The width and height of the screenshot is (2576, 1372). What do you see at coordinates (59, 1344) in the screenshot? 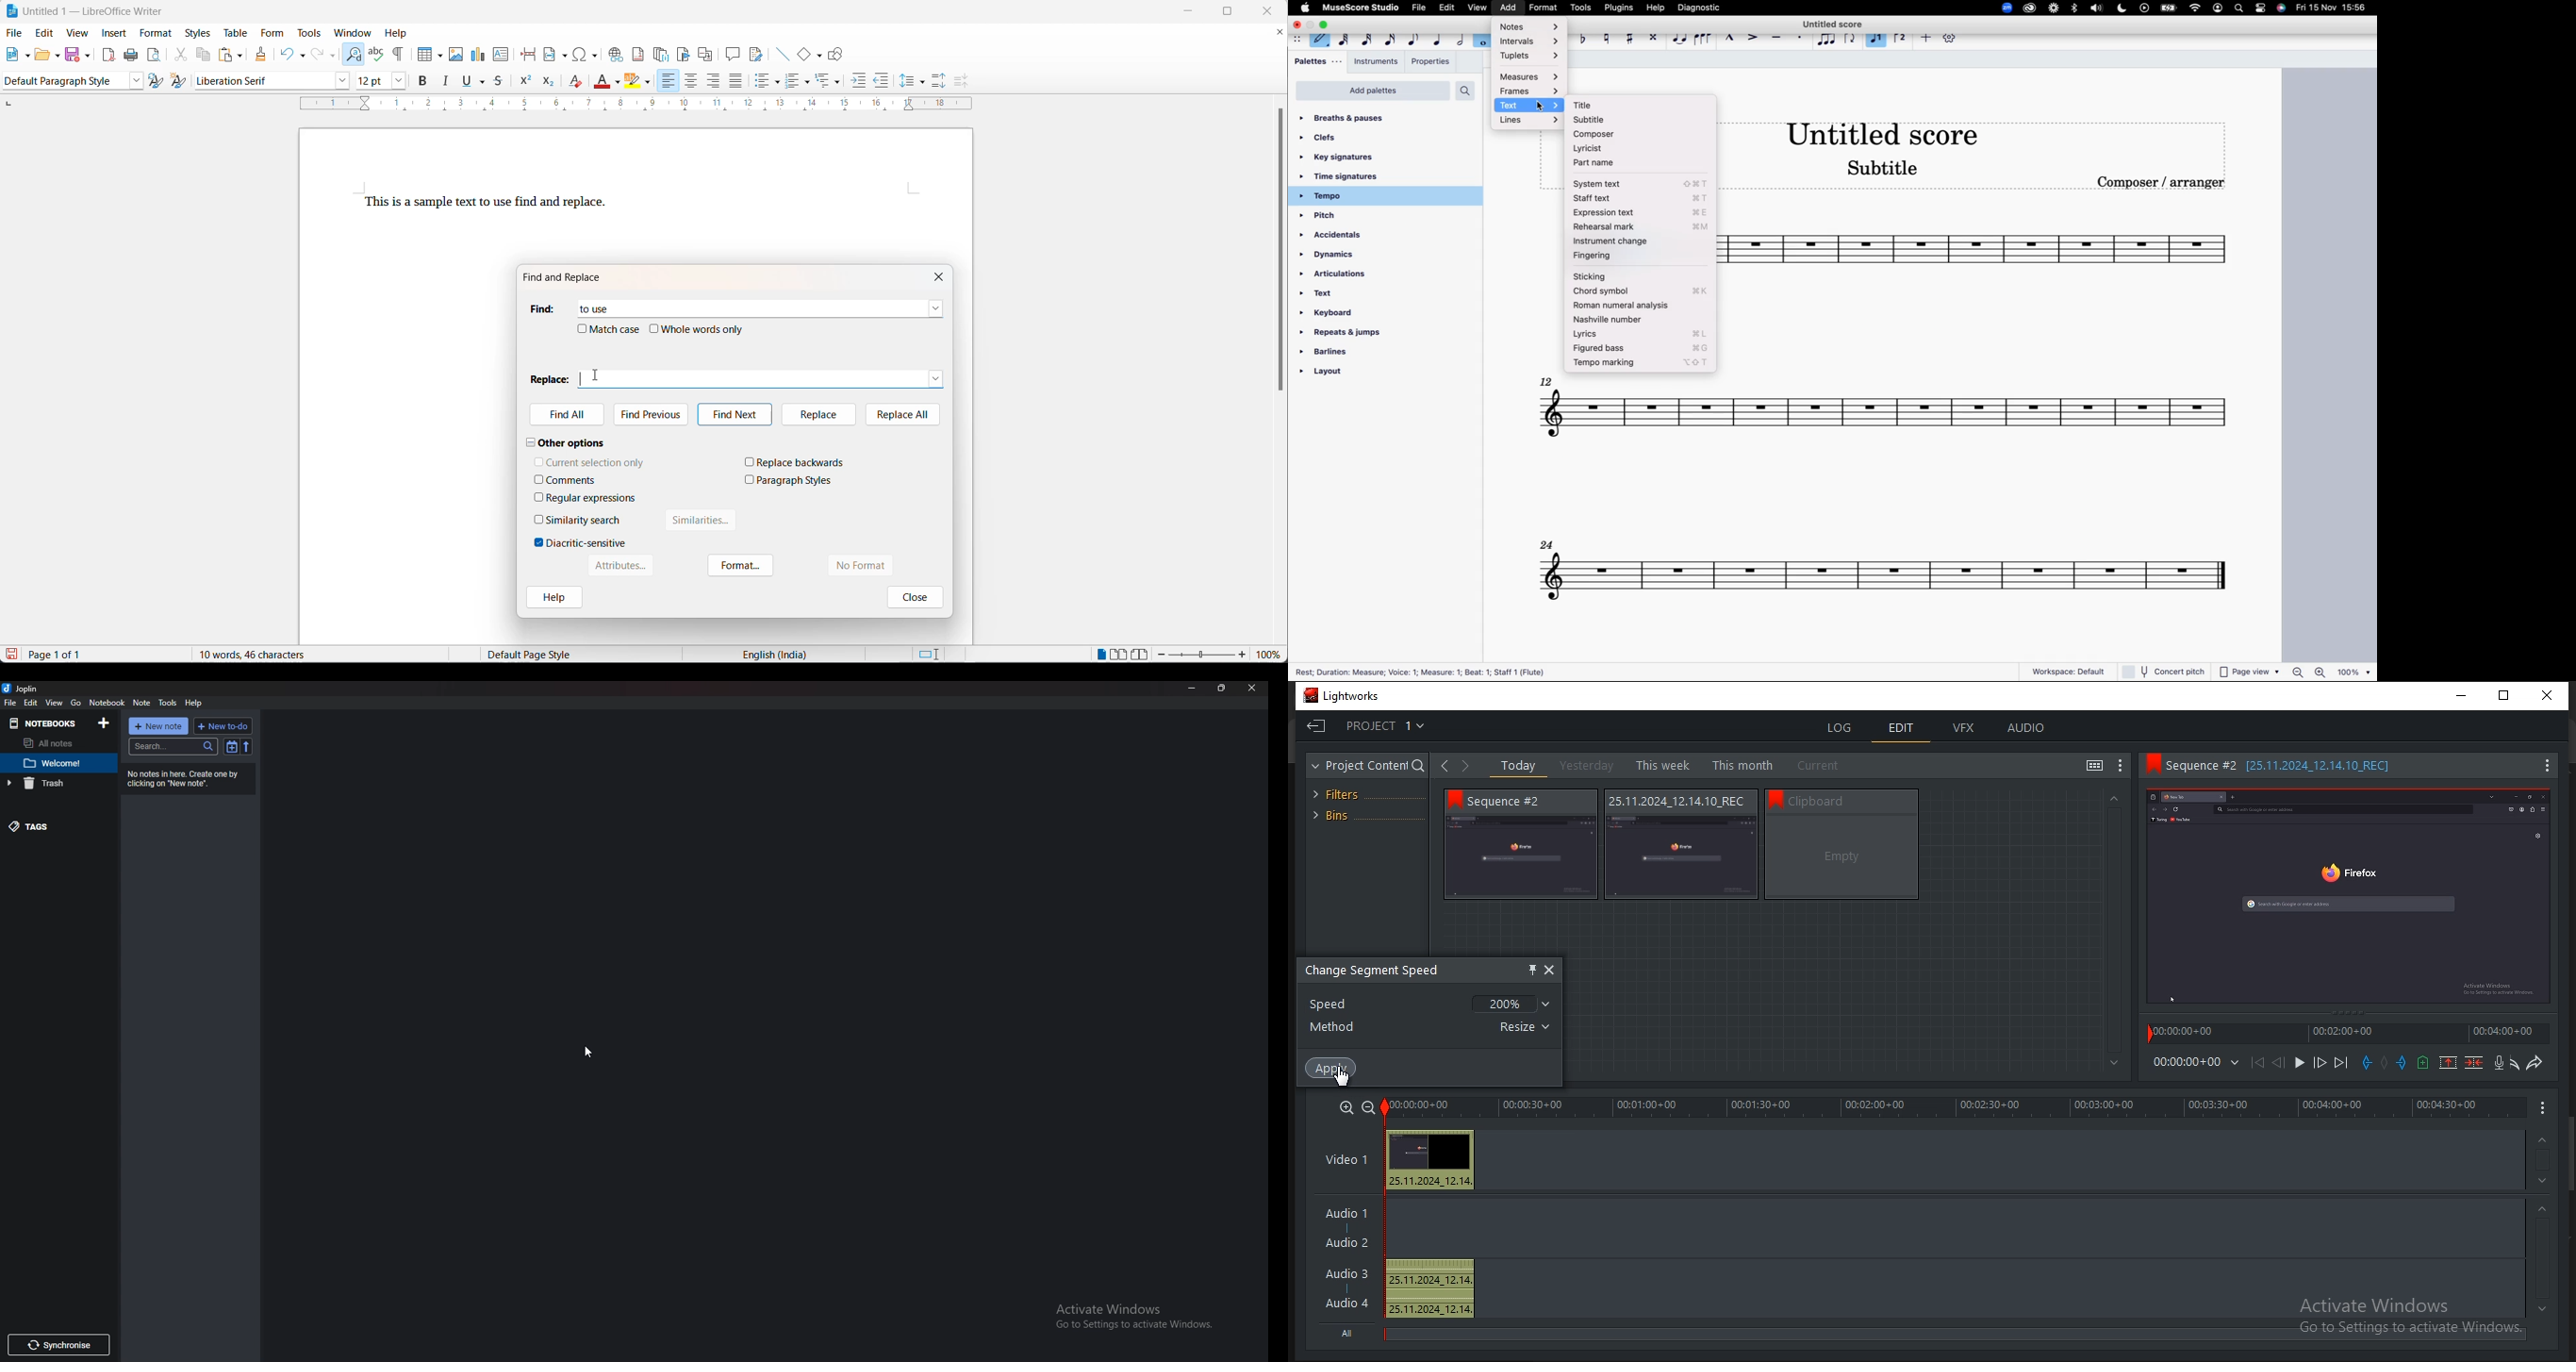
I see `Synchronize` at bounding box center [59, 1344].